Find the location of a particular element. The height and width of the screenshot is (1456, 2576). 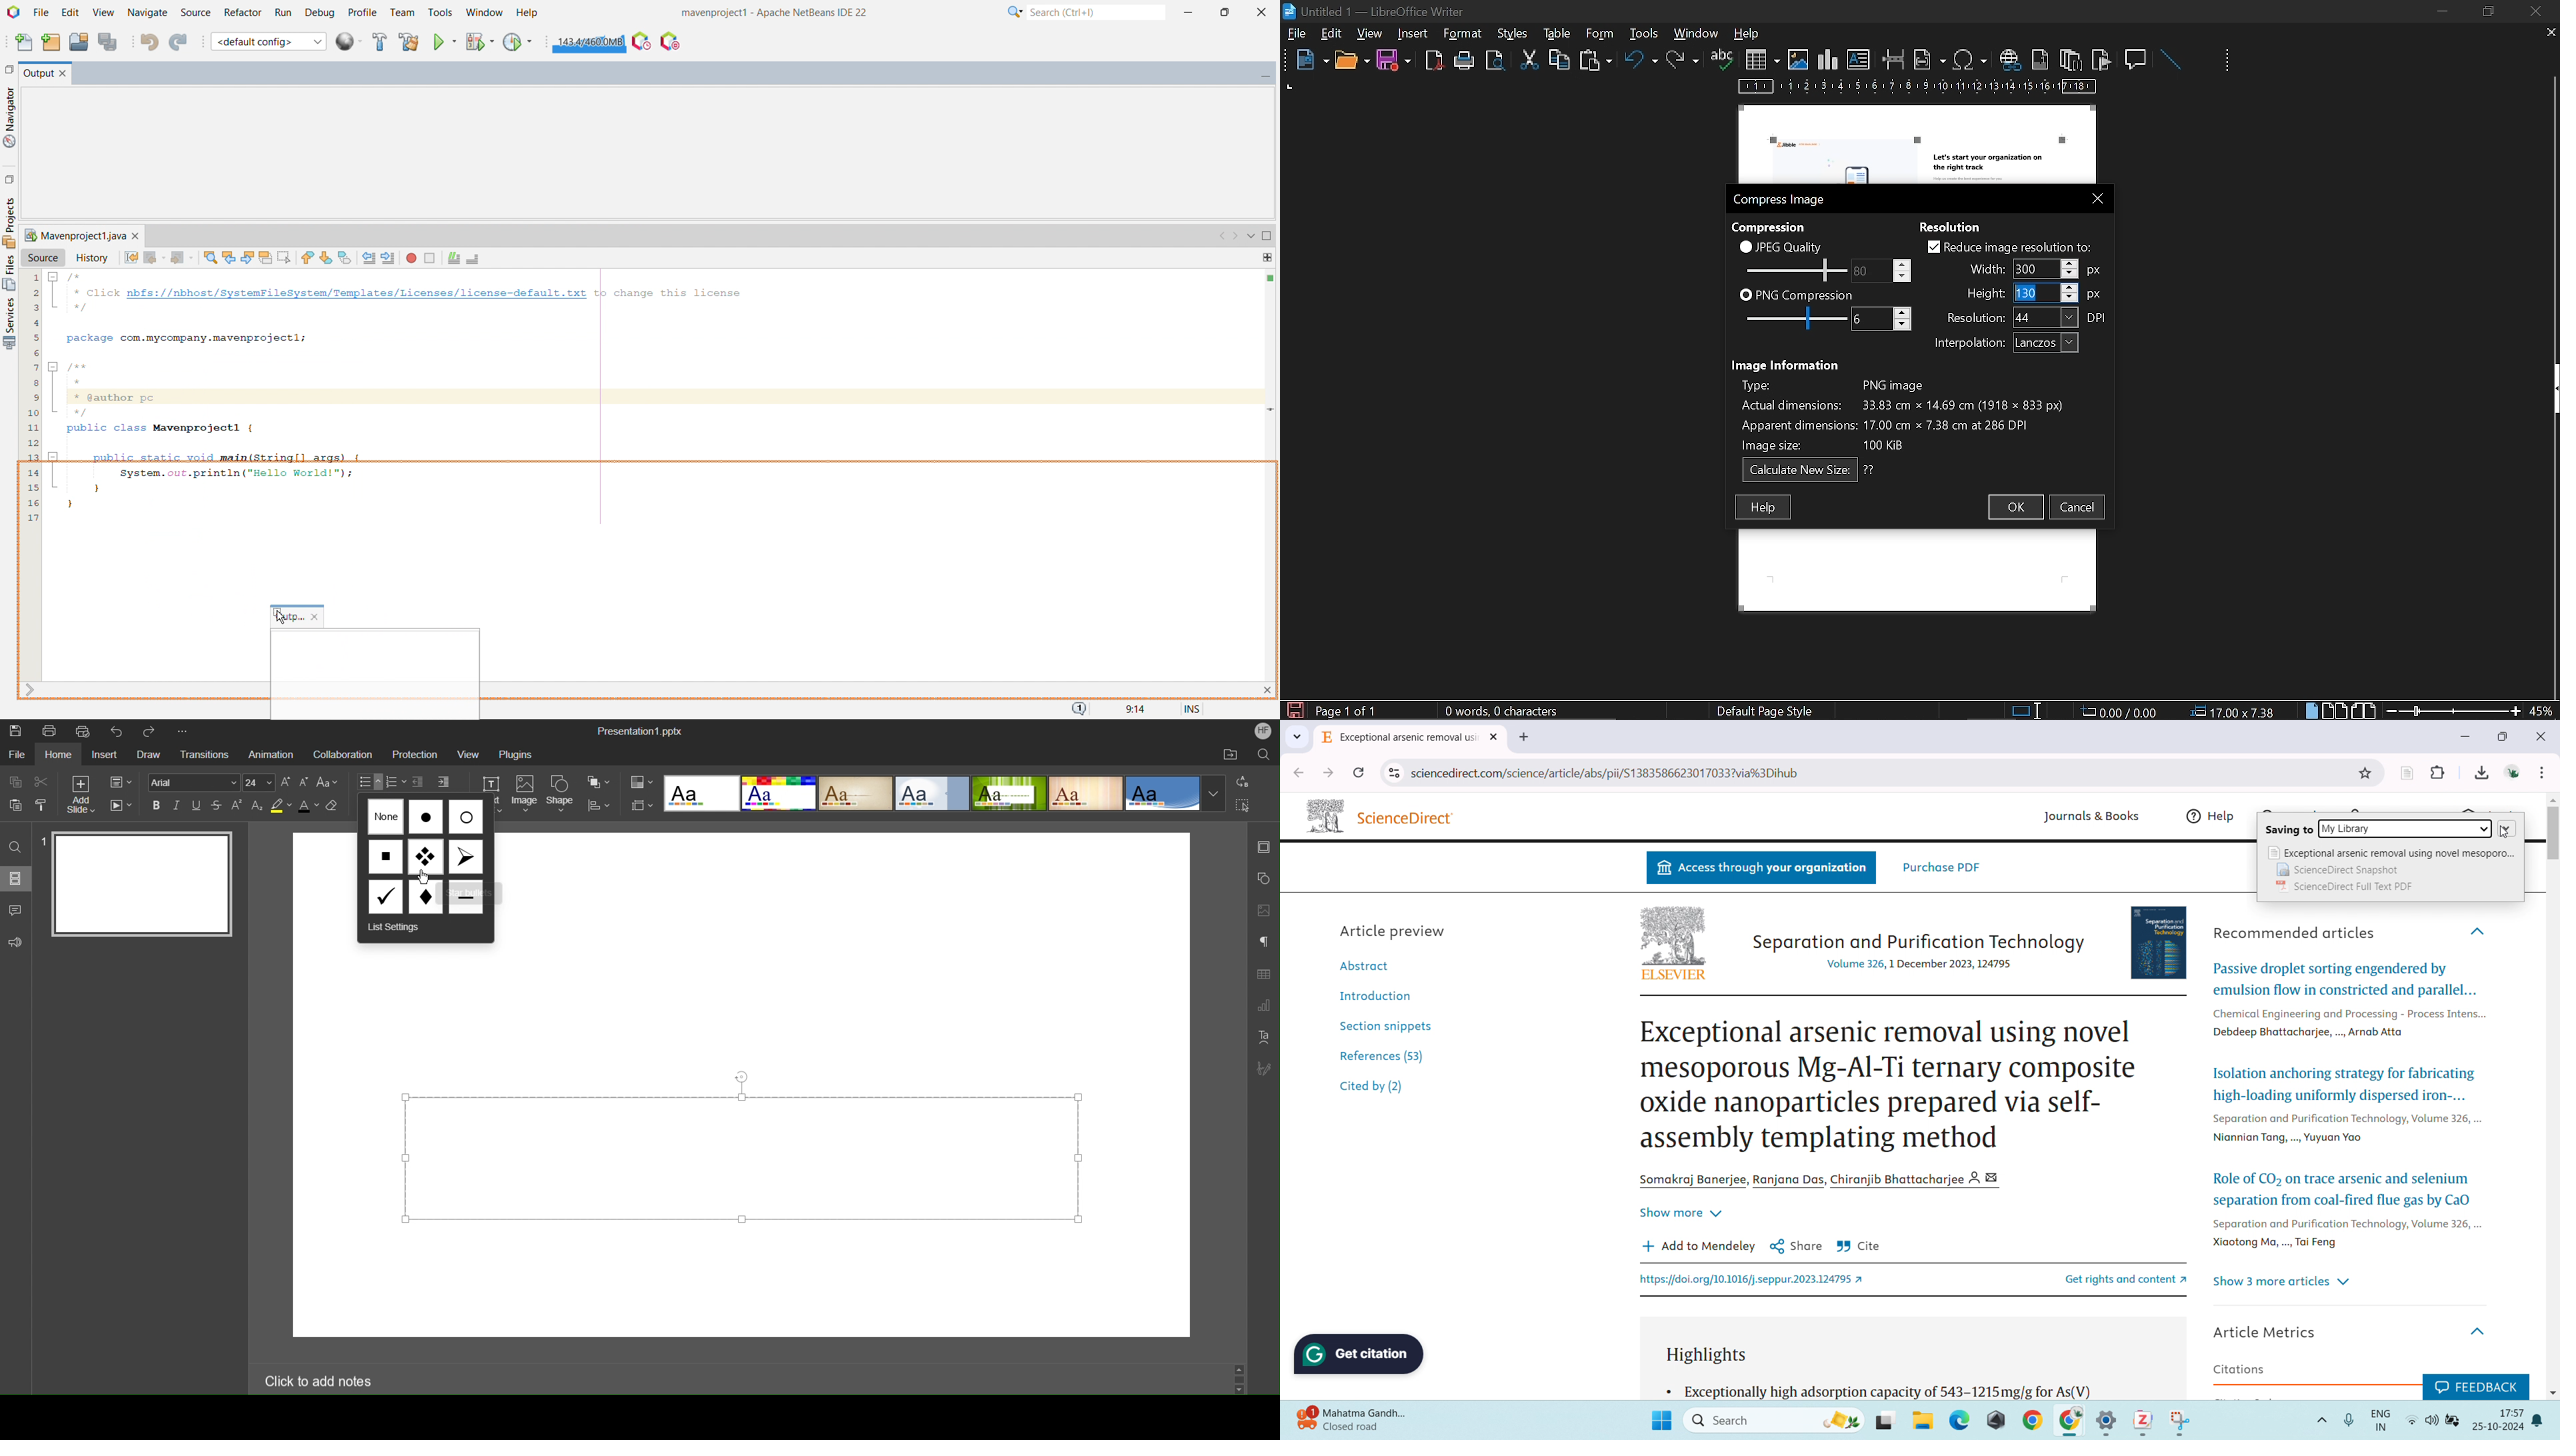

styles is located at coordinates (1554, 33).